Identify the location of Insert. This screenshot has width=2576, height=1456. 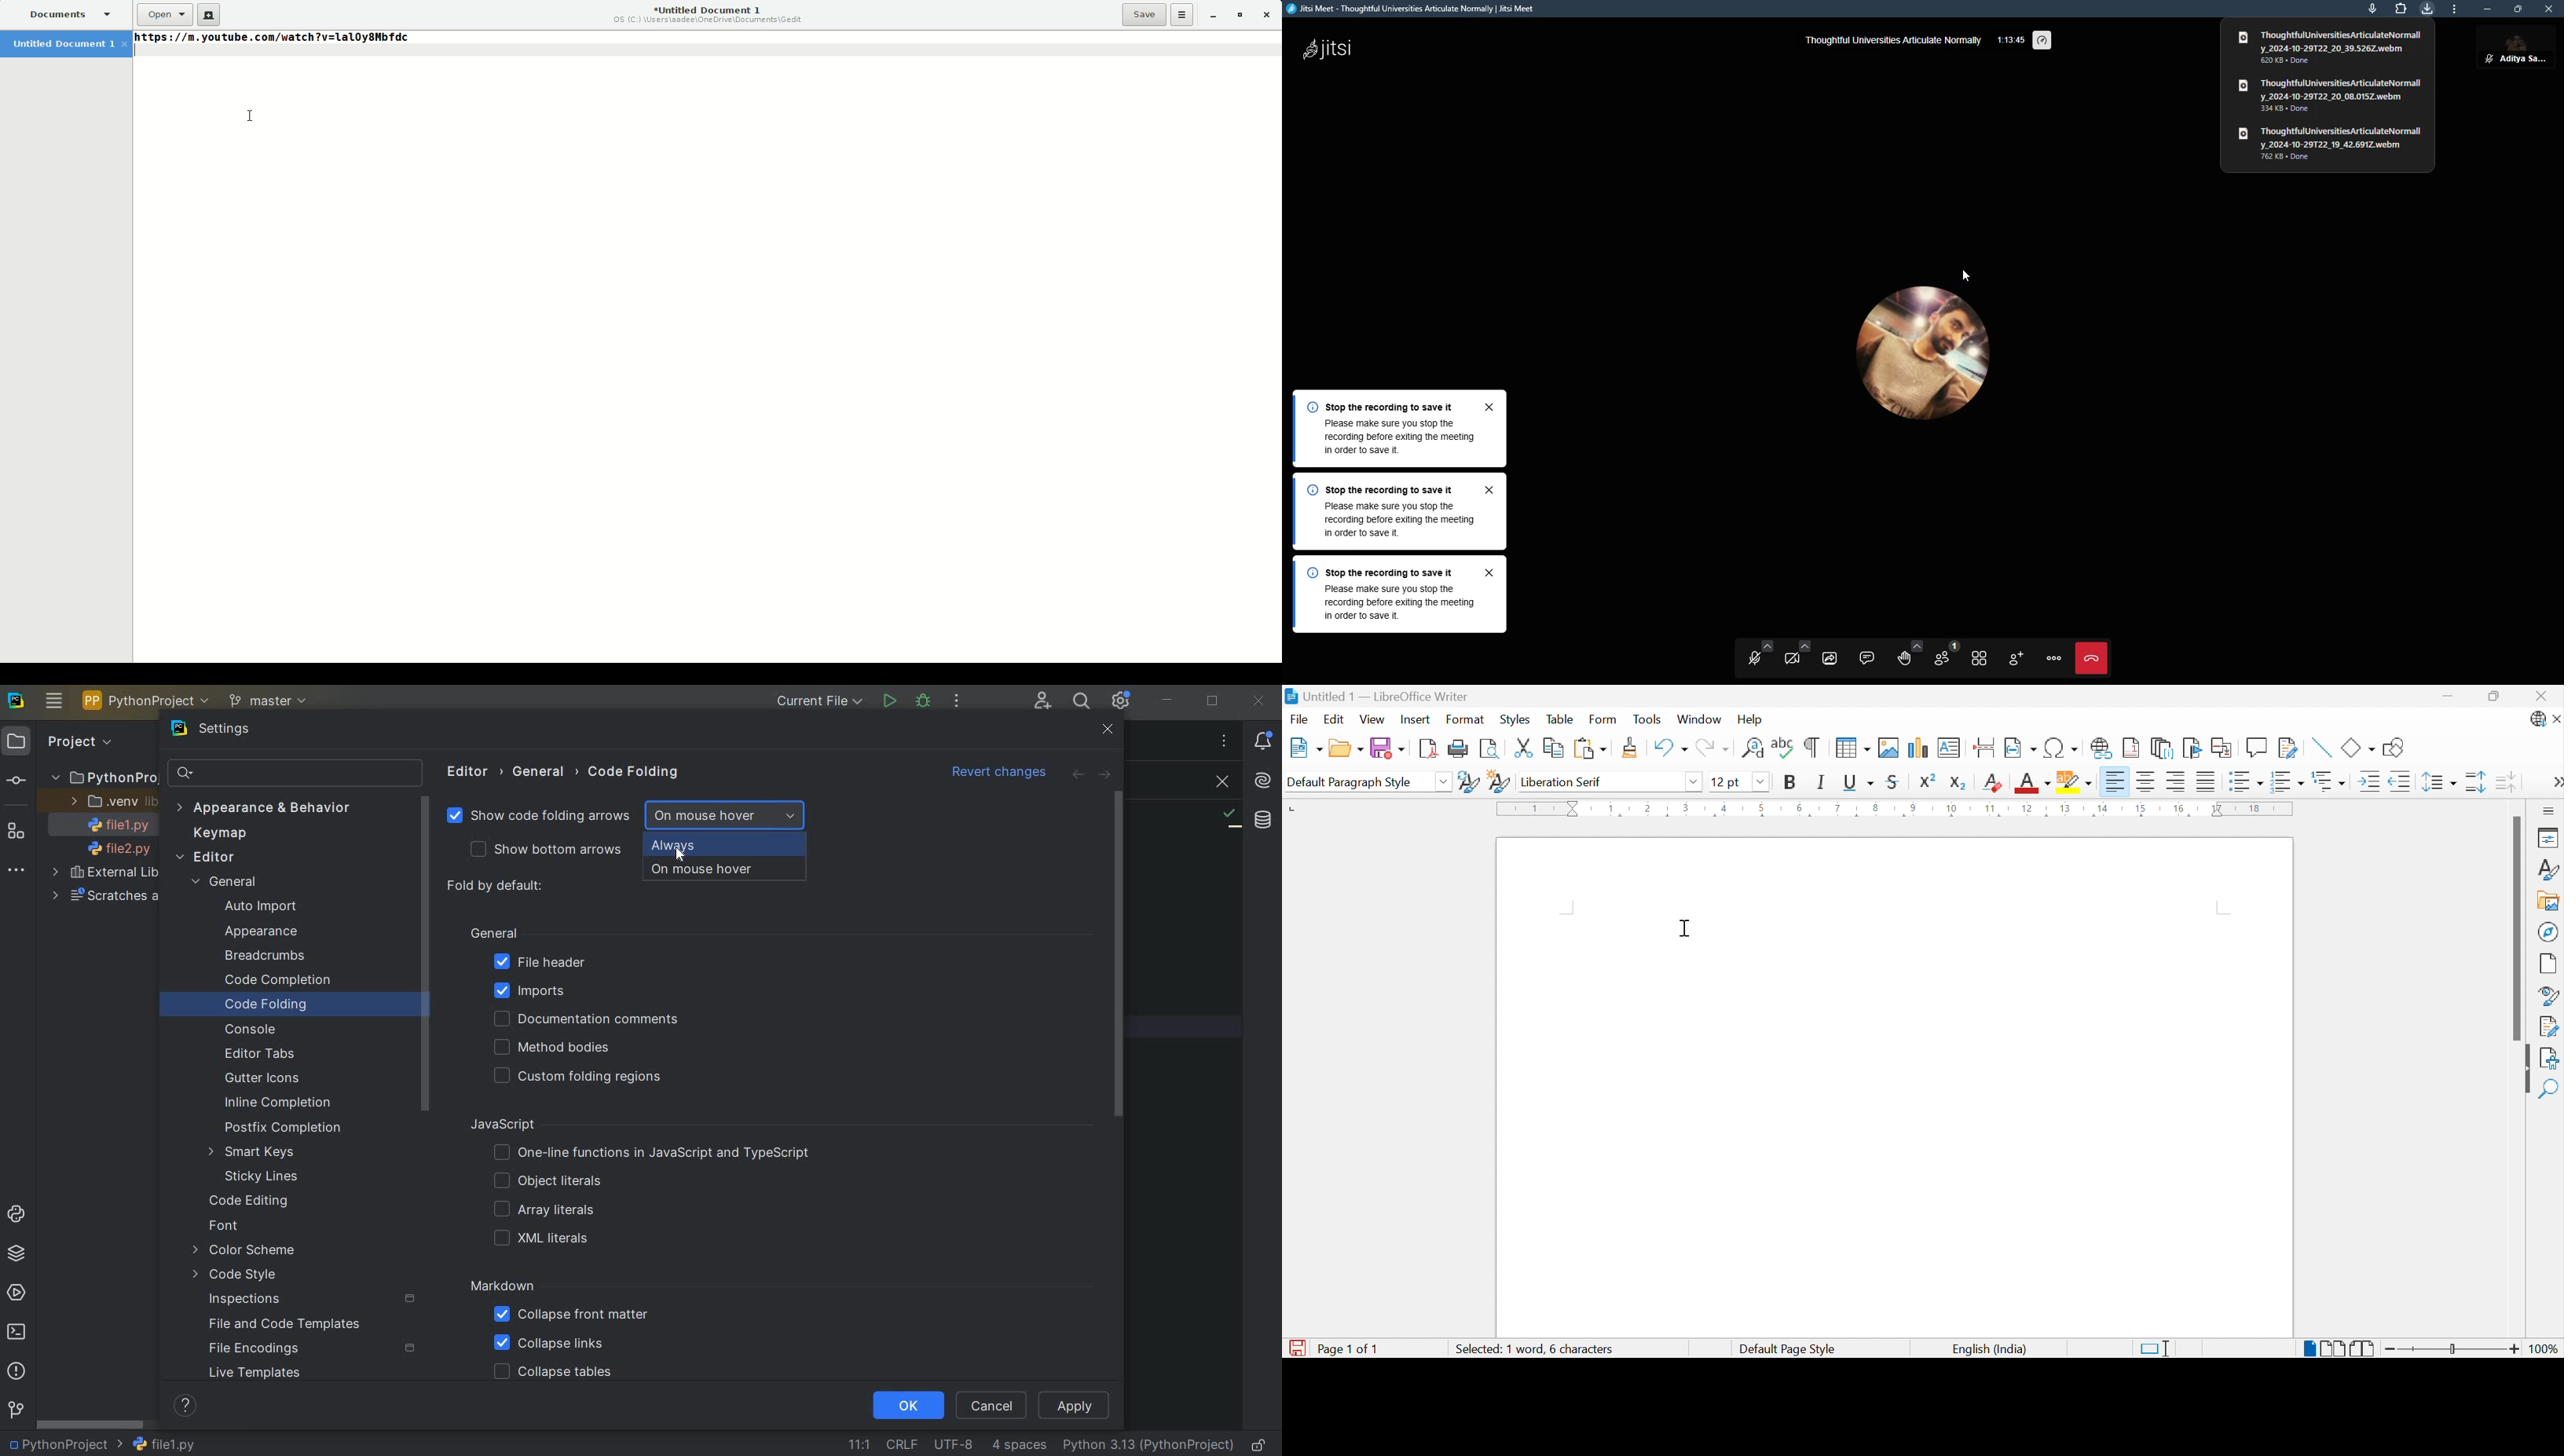
(1418, 722).